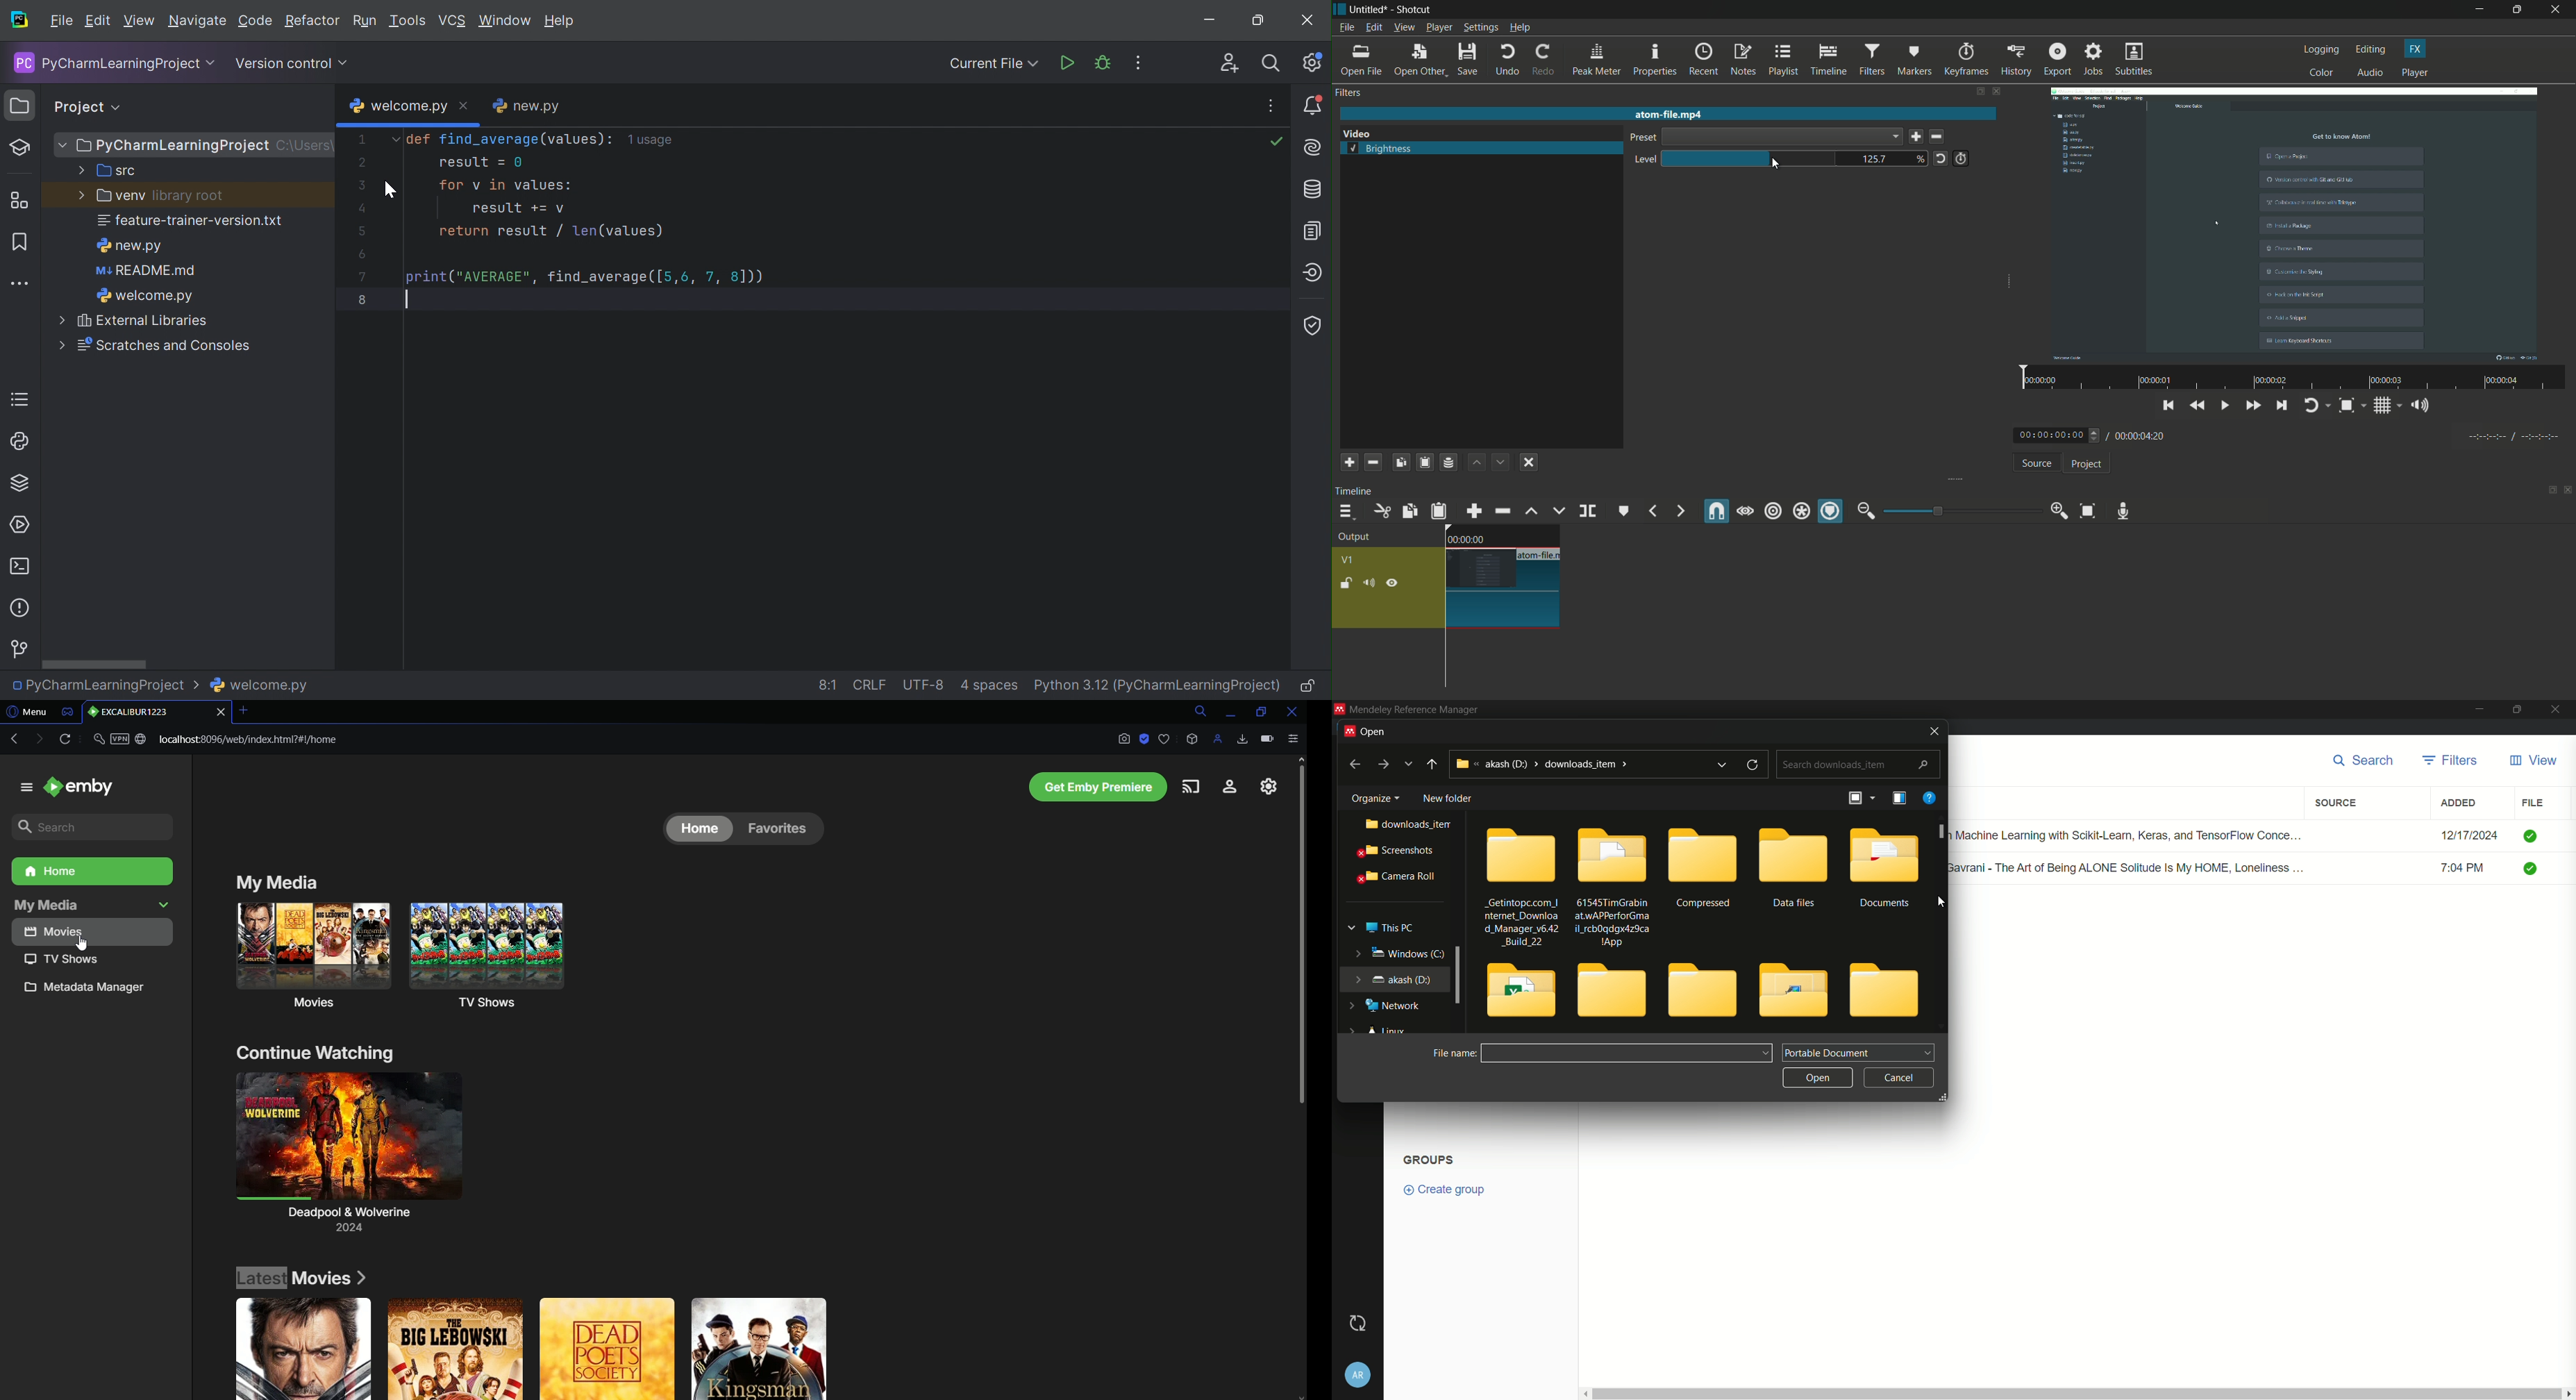  Describe the element at coordinates (1208, 22) in the screenshot. I see `Minimize` at that location.